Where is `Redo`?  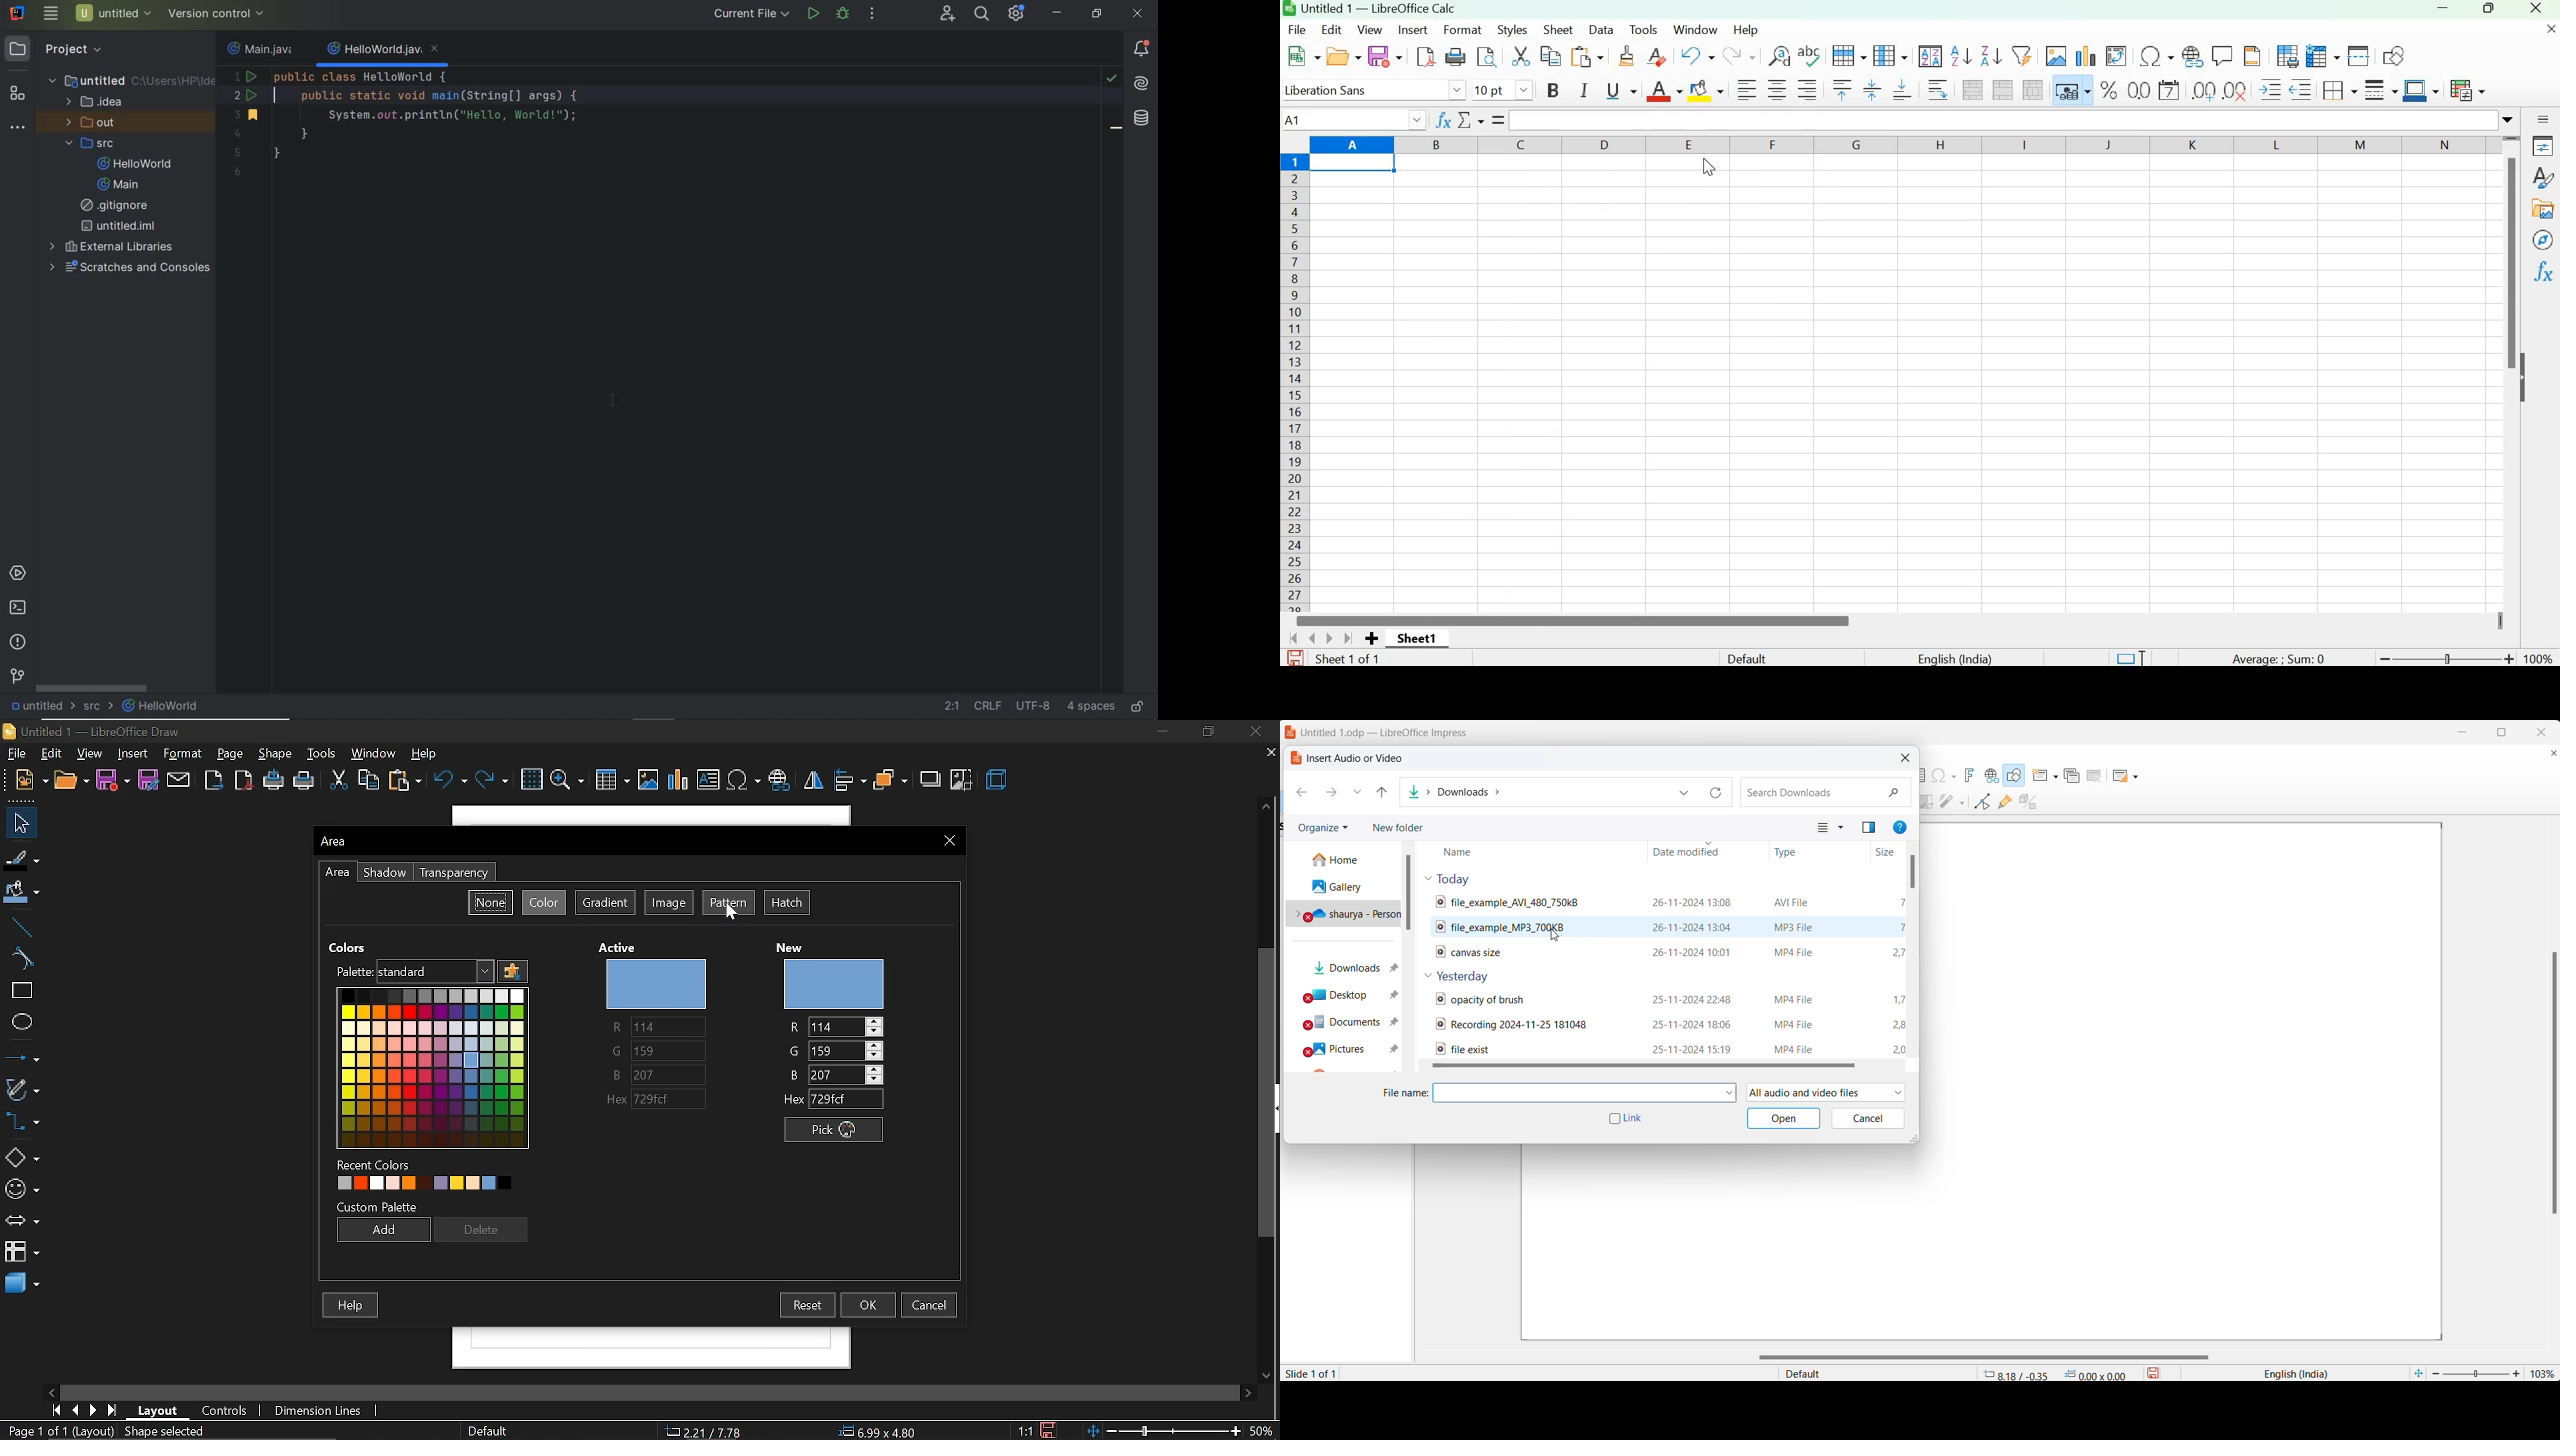
Redo is located at coordinates (1738, 57).